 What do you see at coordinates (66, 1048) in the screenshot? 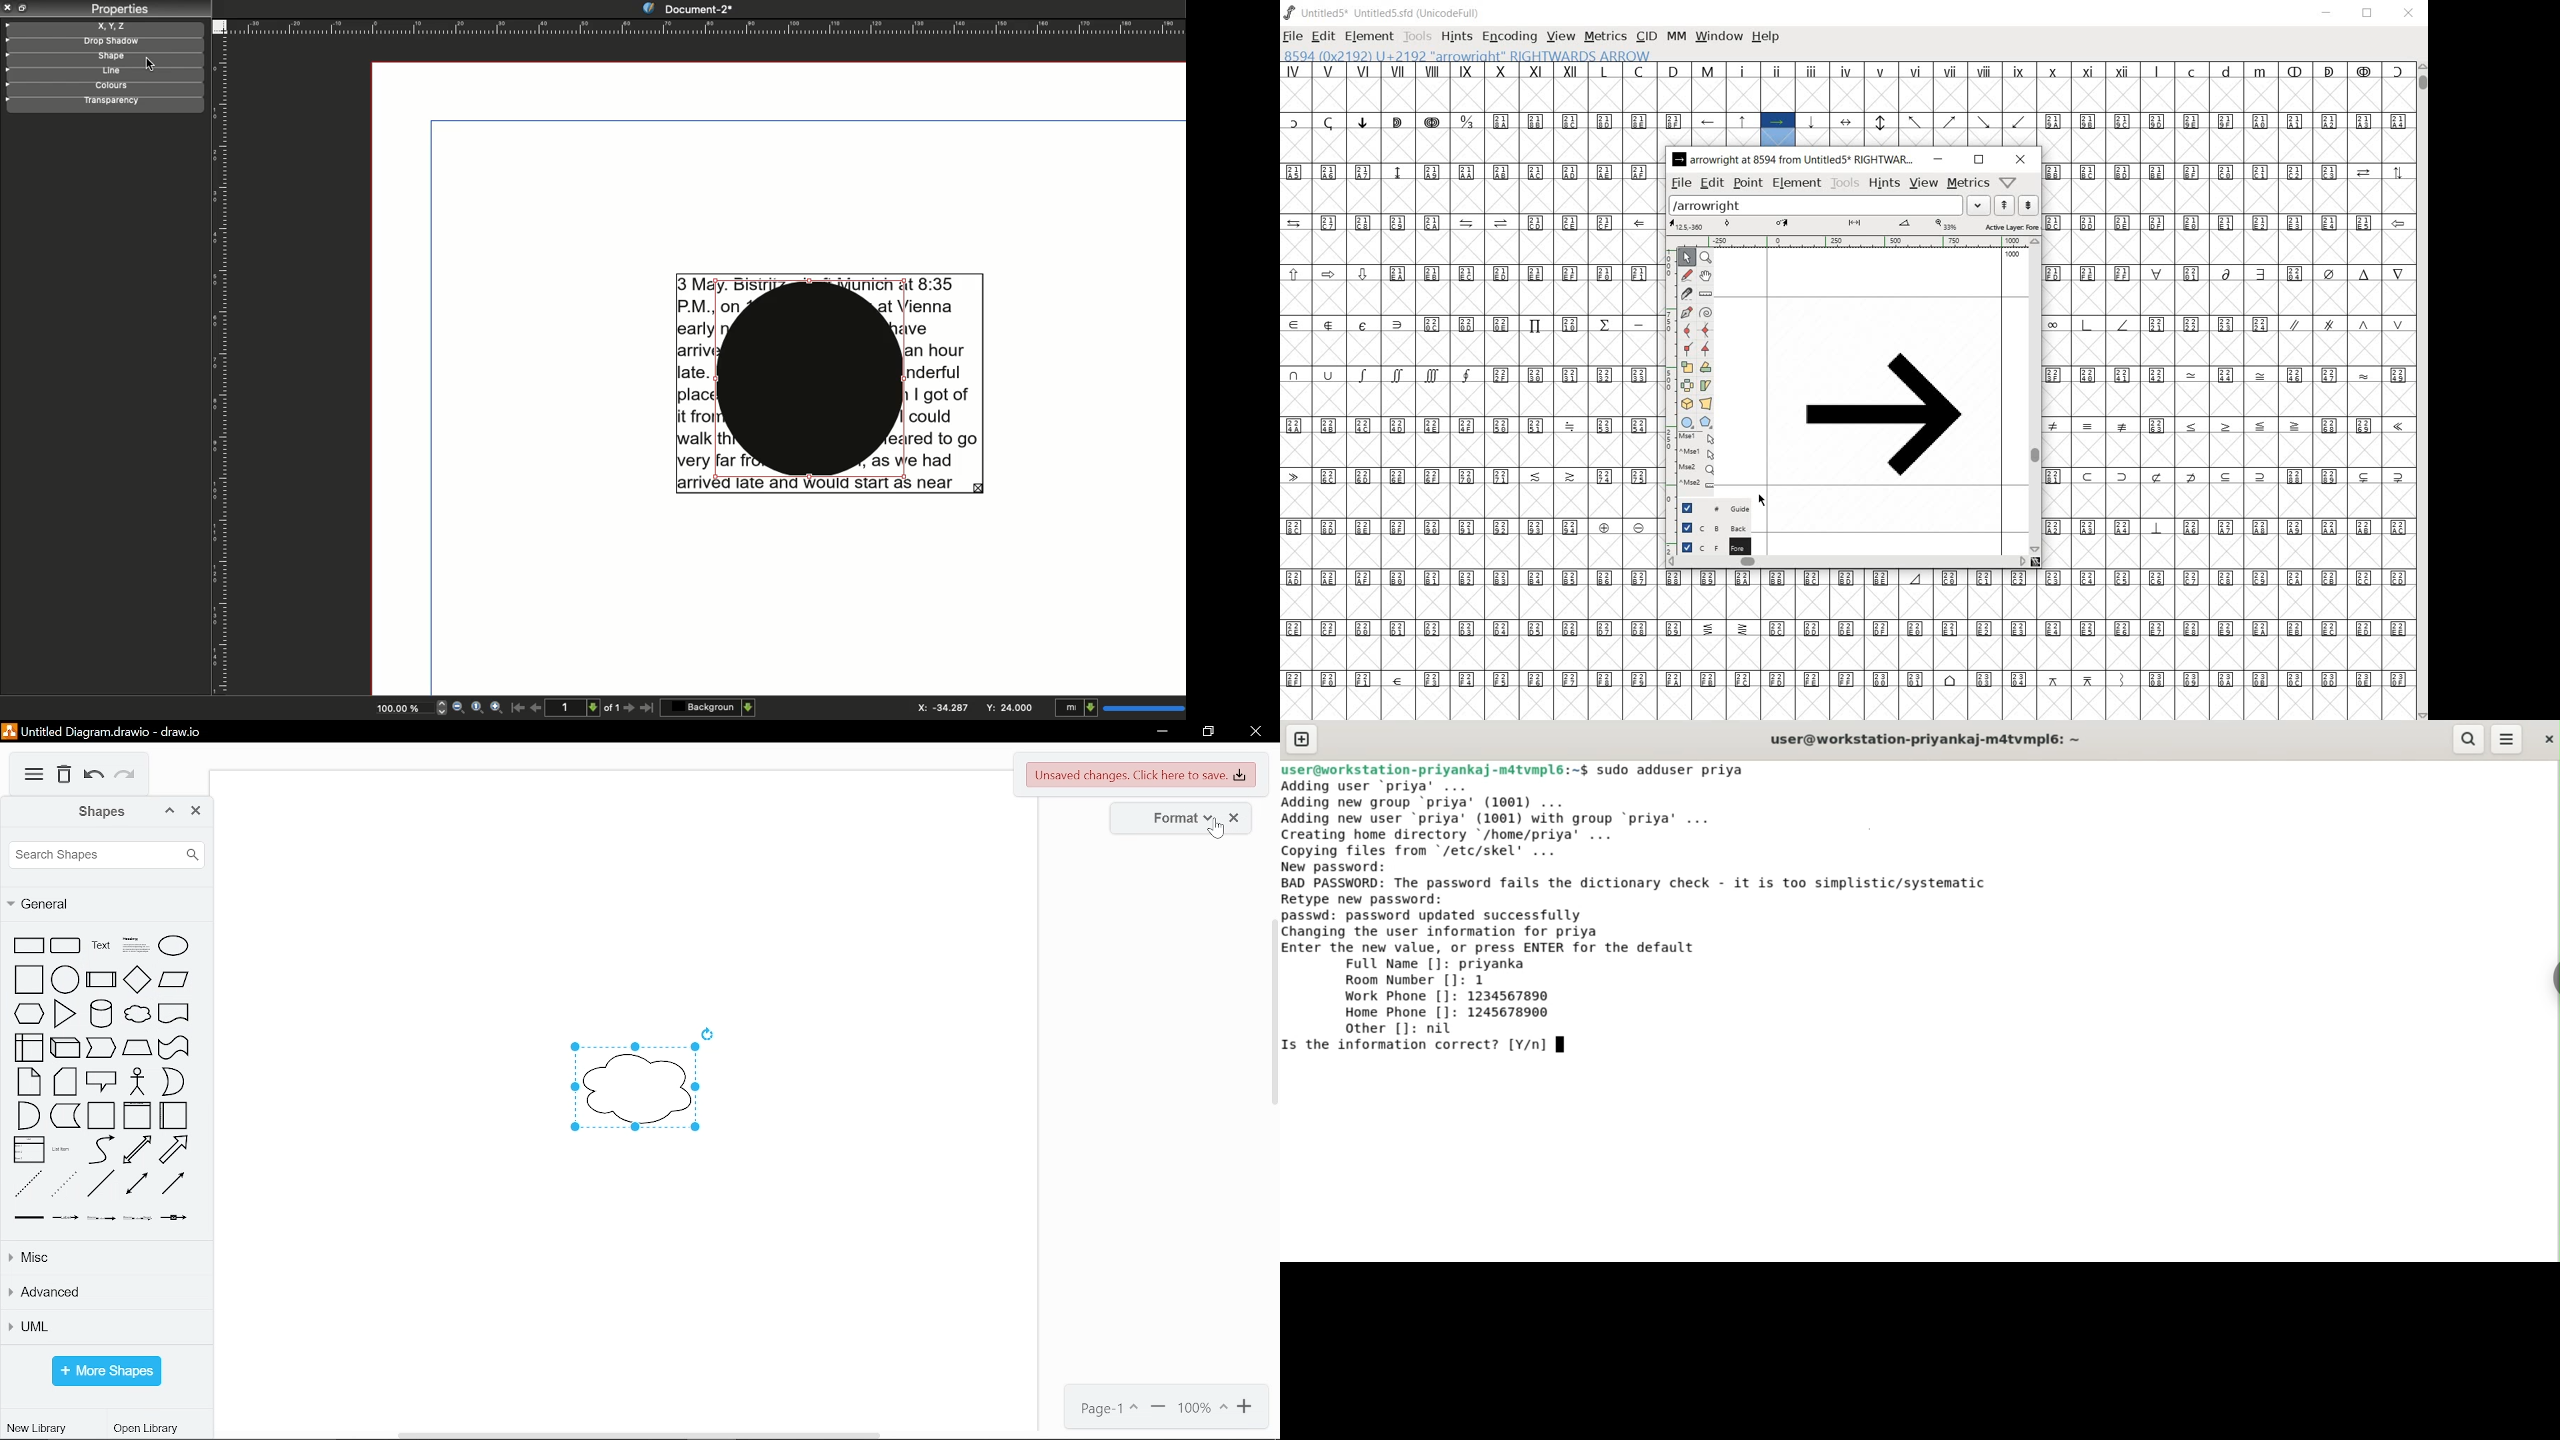
I see `cube` at bounding box center [66, 1048].